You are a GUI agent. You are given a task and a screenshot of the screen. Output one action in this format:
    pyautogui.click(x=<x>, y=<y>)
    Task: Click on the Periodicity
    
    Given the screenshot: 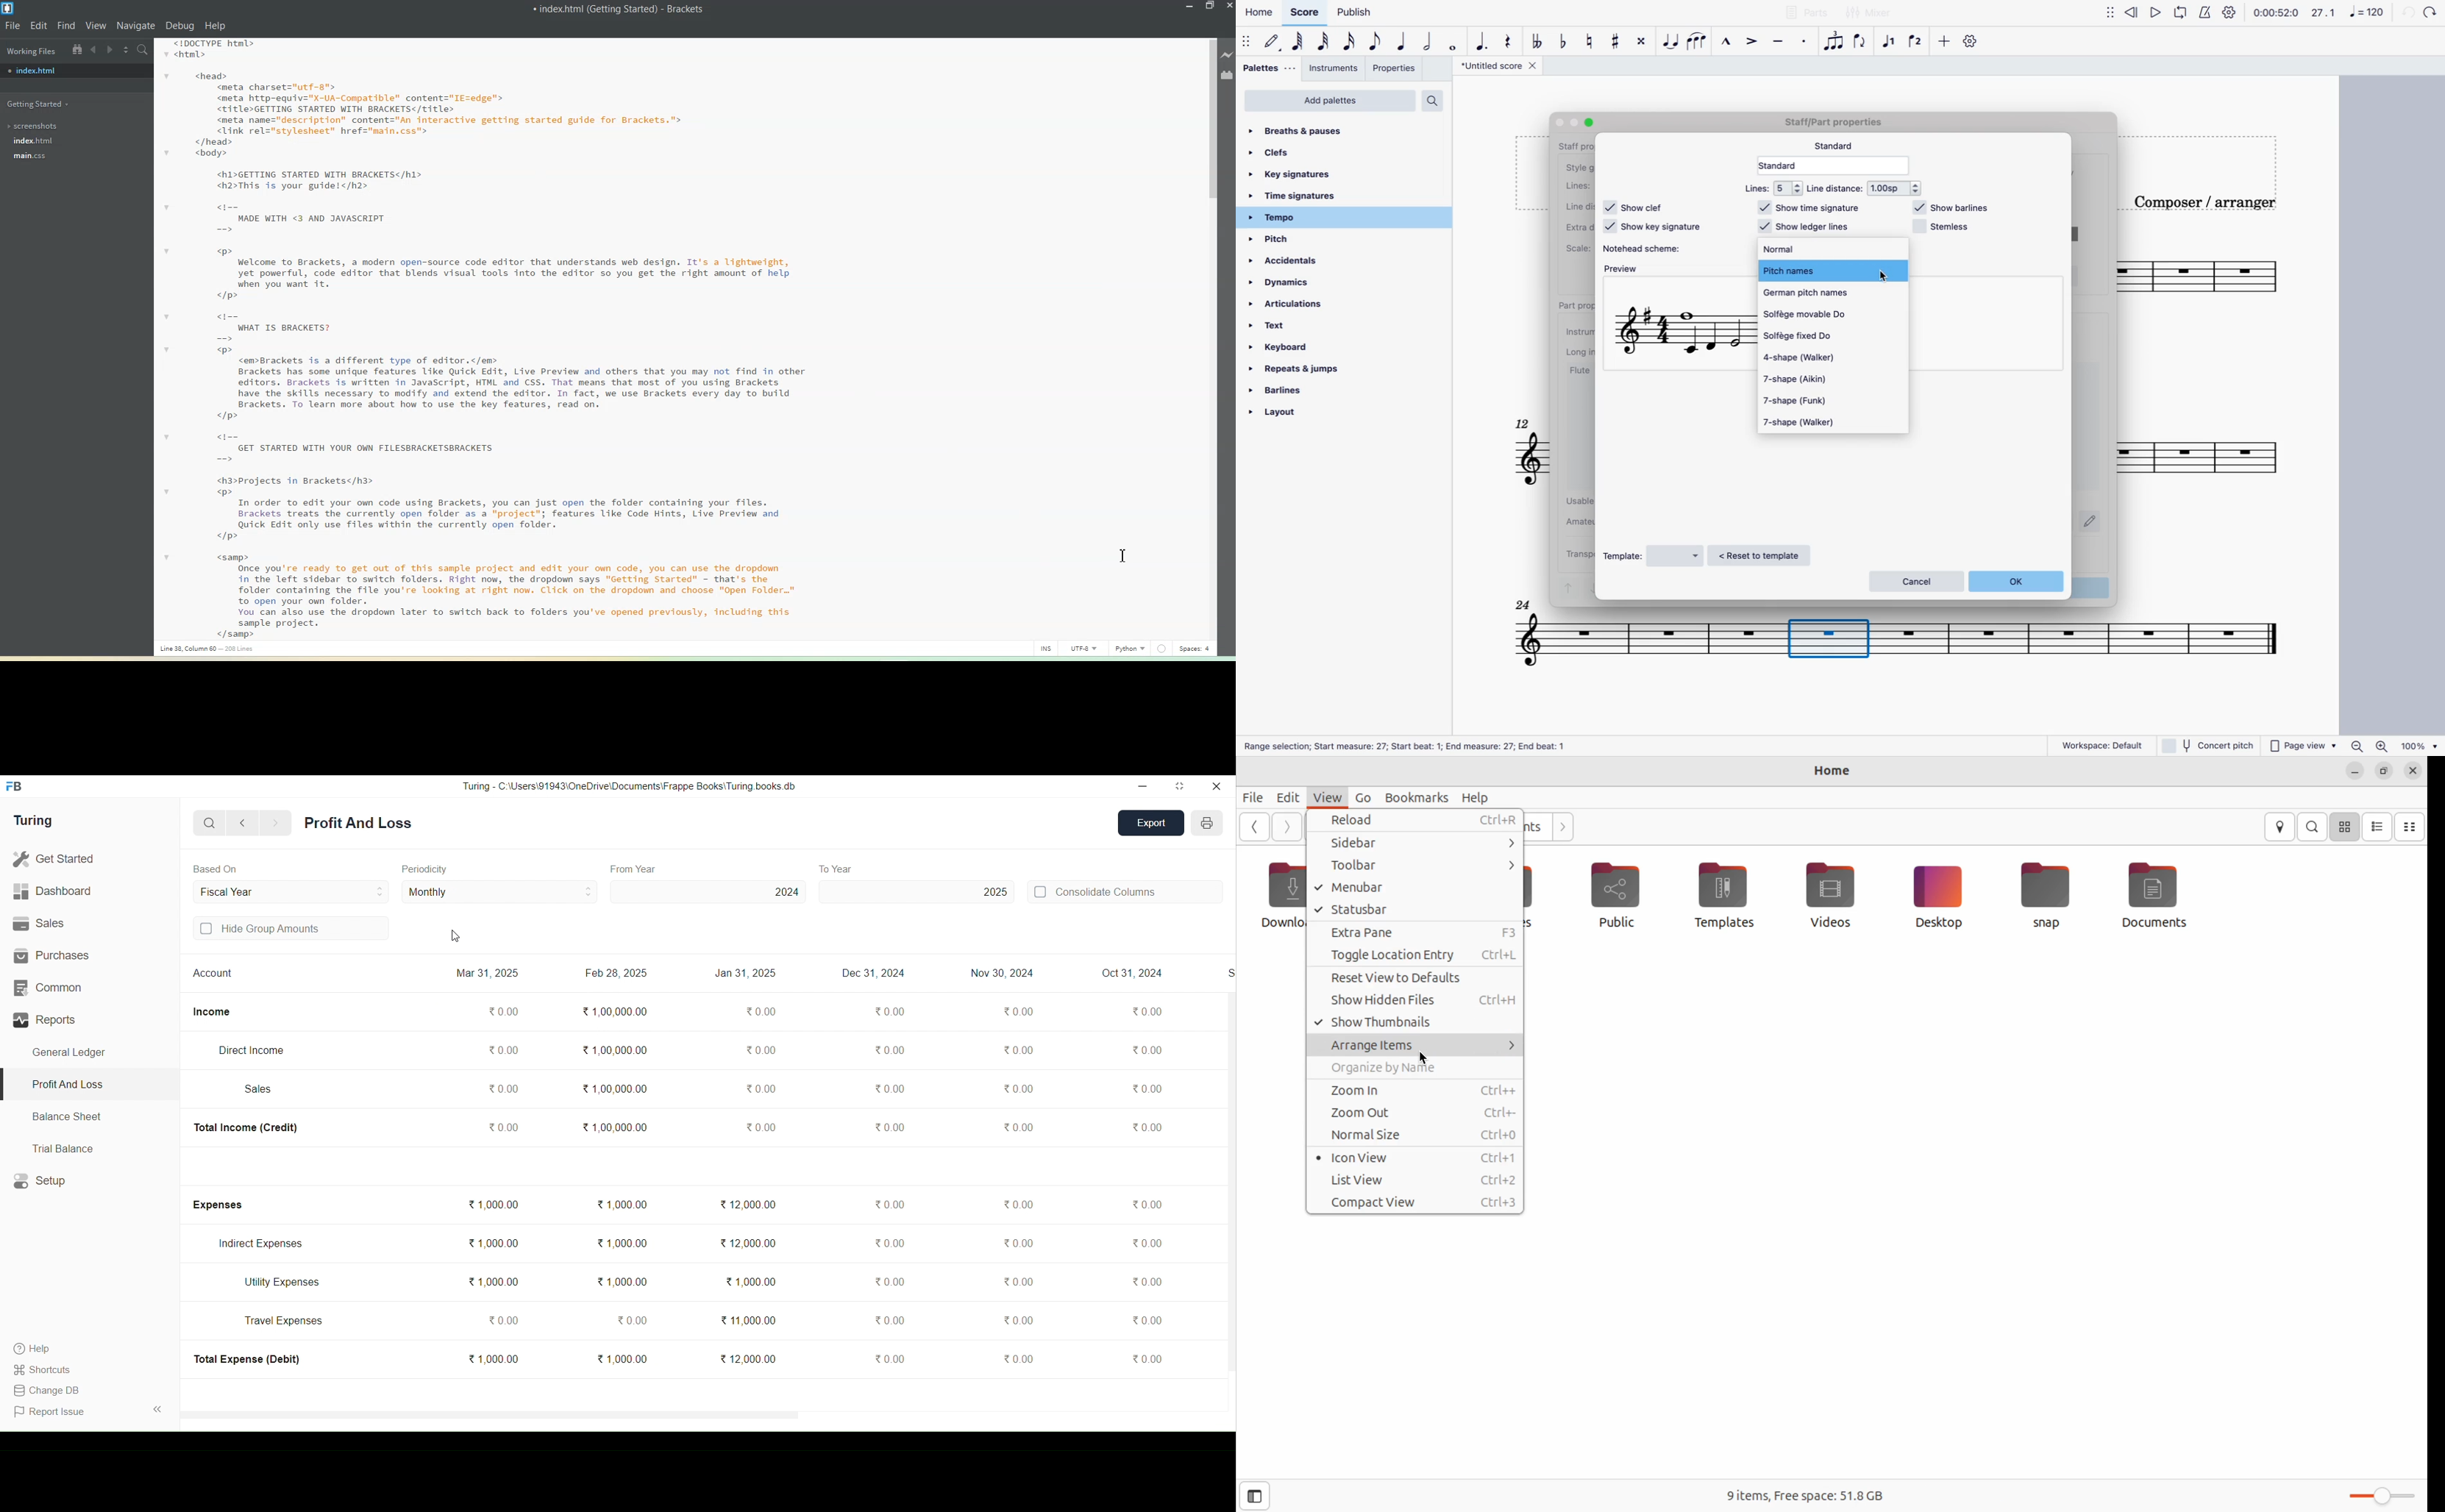 What is the action you would take?
    pyautogui.click(x=425, y=869)
    